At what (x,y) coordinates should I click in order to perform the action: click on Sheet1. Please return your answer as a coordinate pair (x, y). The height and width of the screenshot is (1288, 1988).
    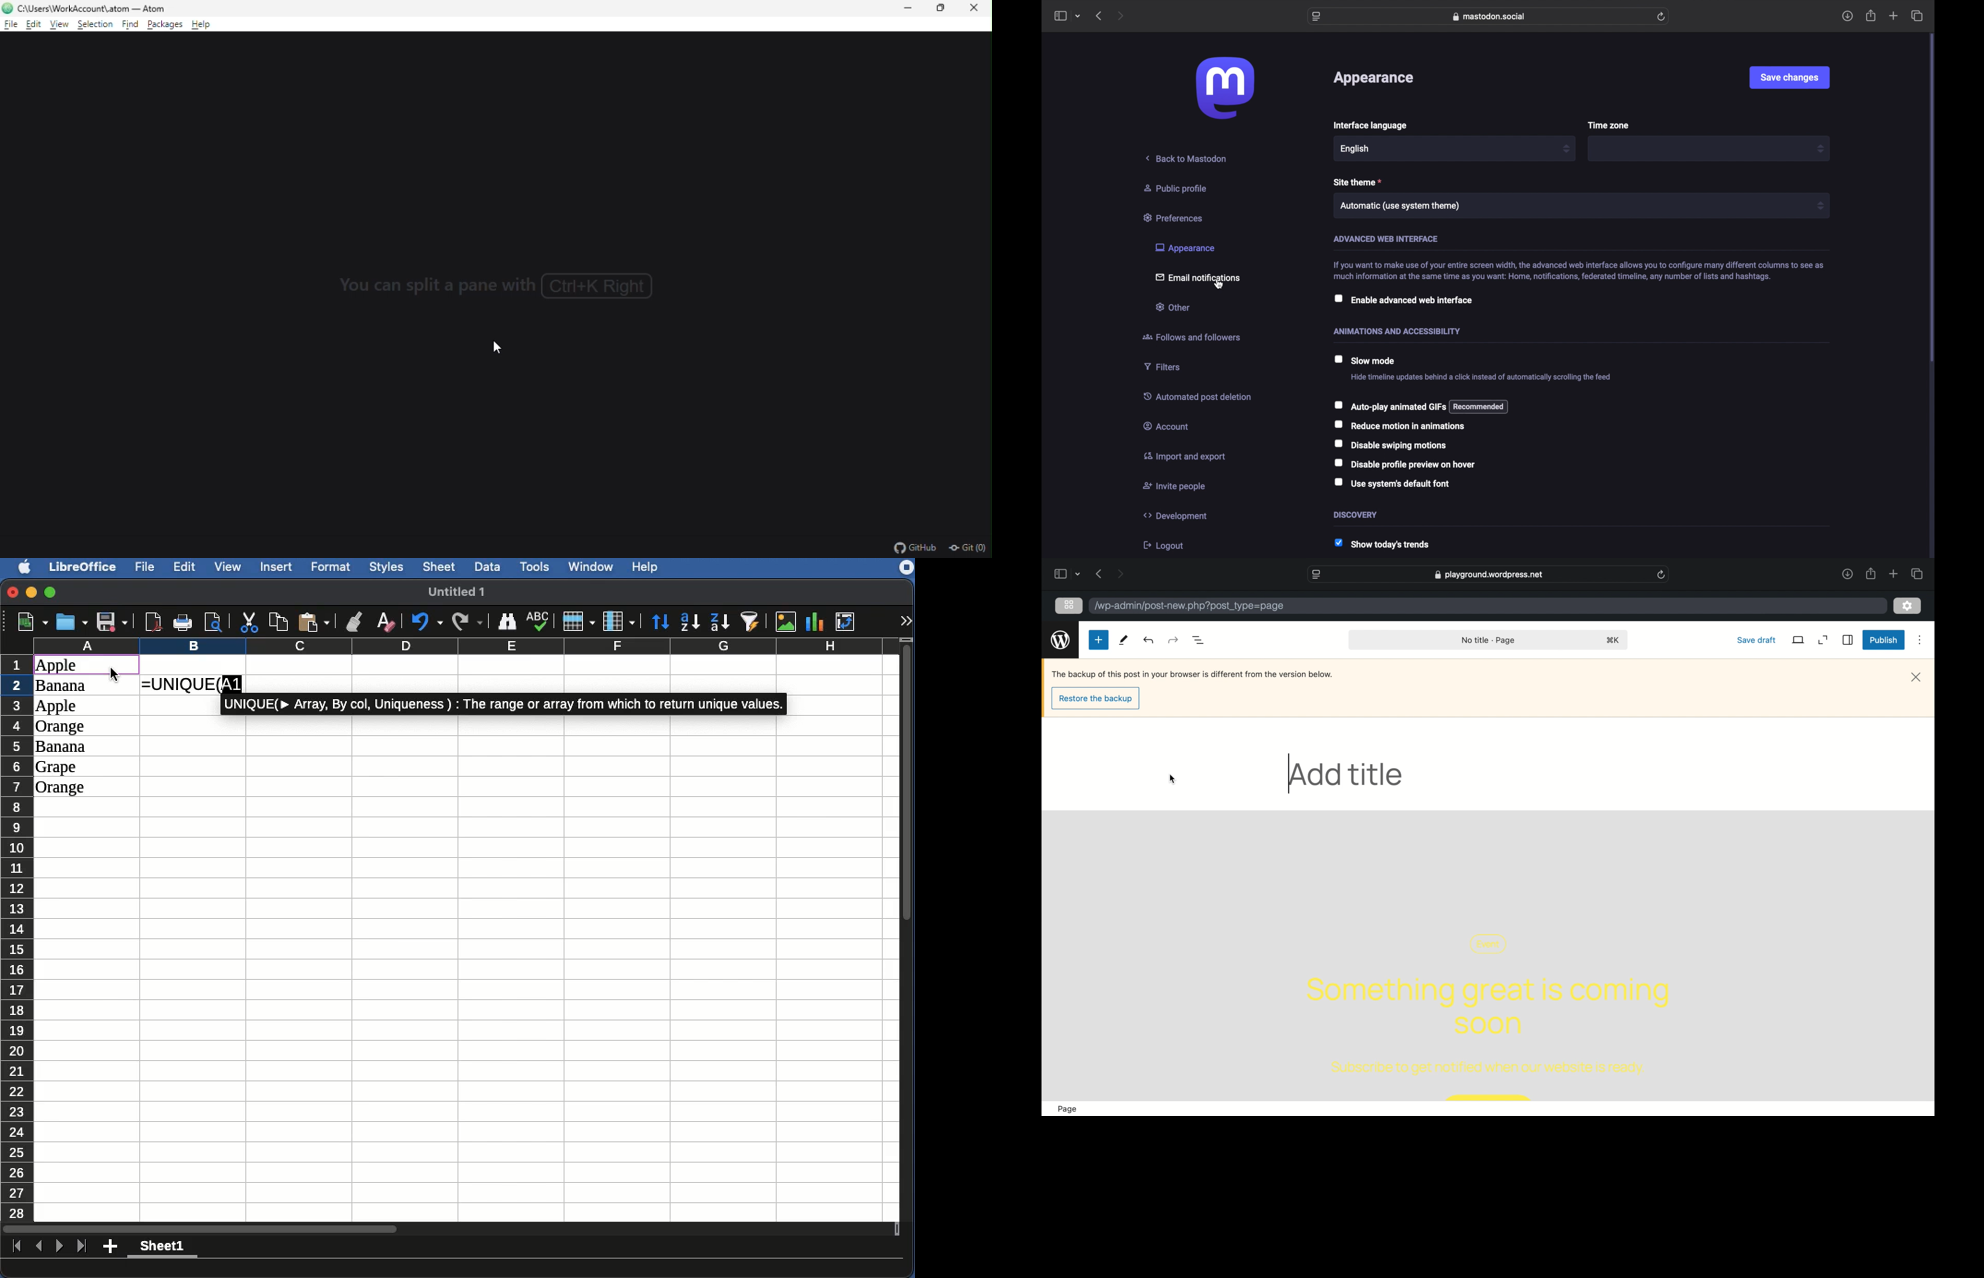
    Looking at the image, I should click on (163, 1248).